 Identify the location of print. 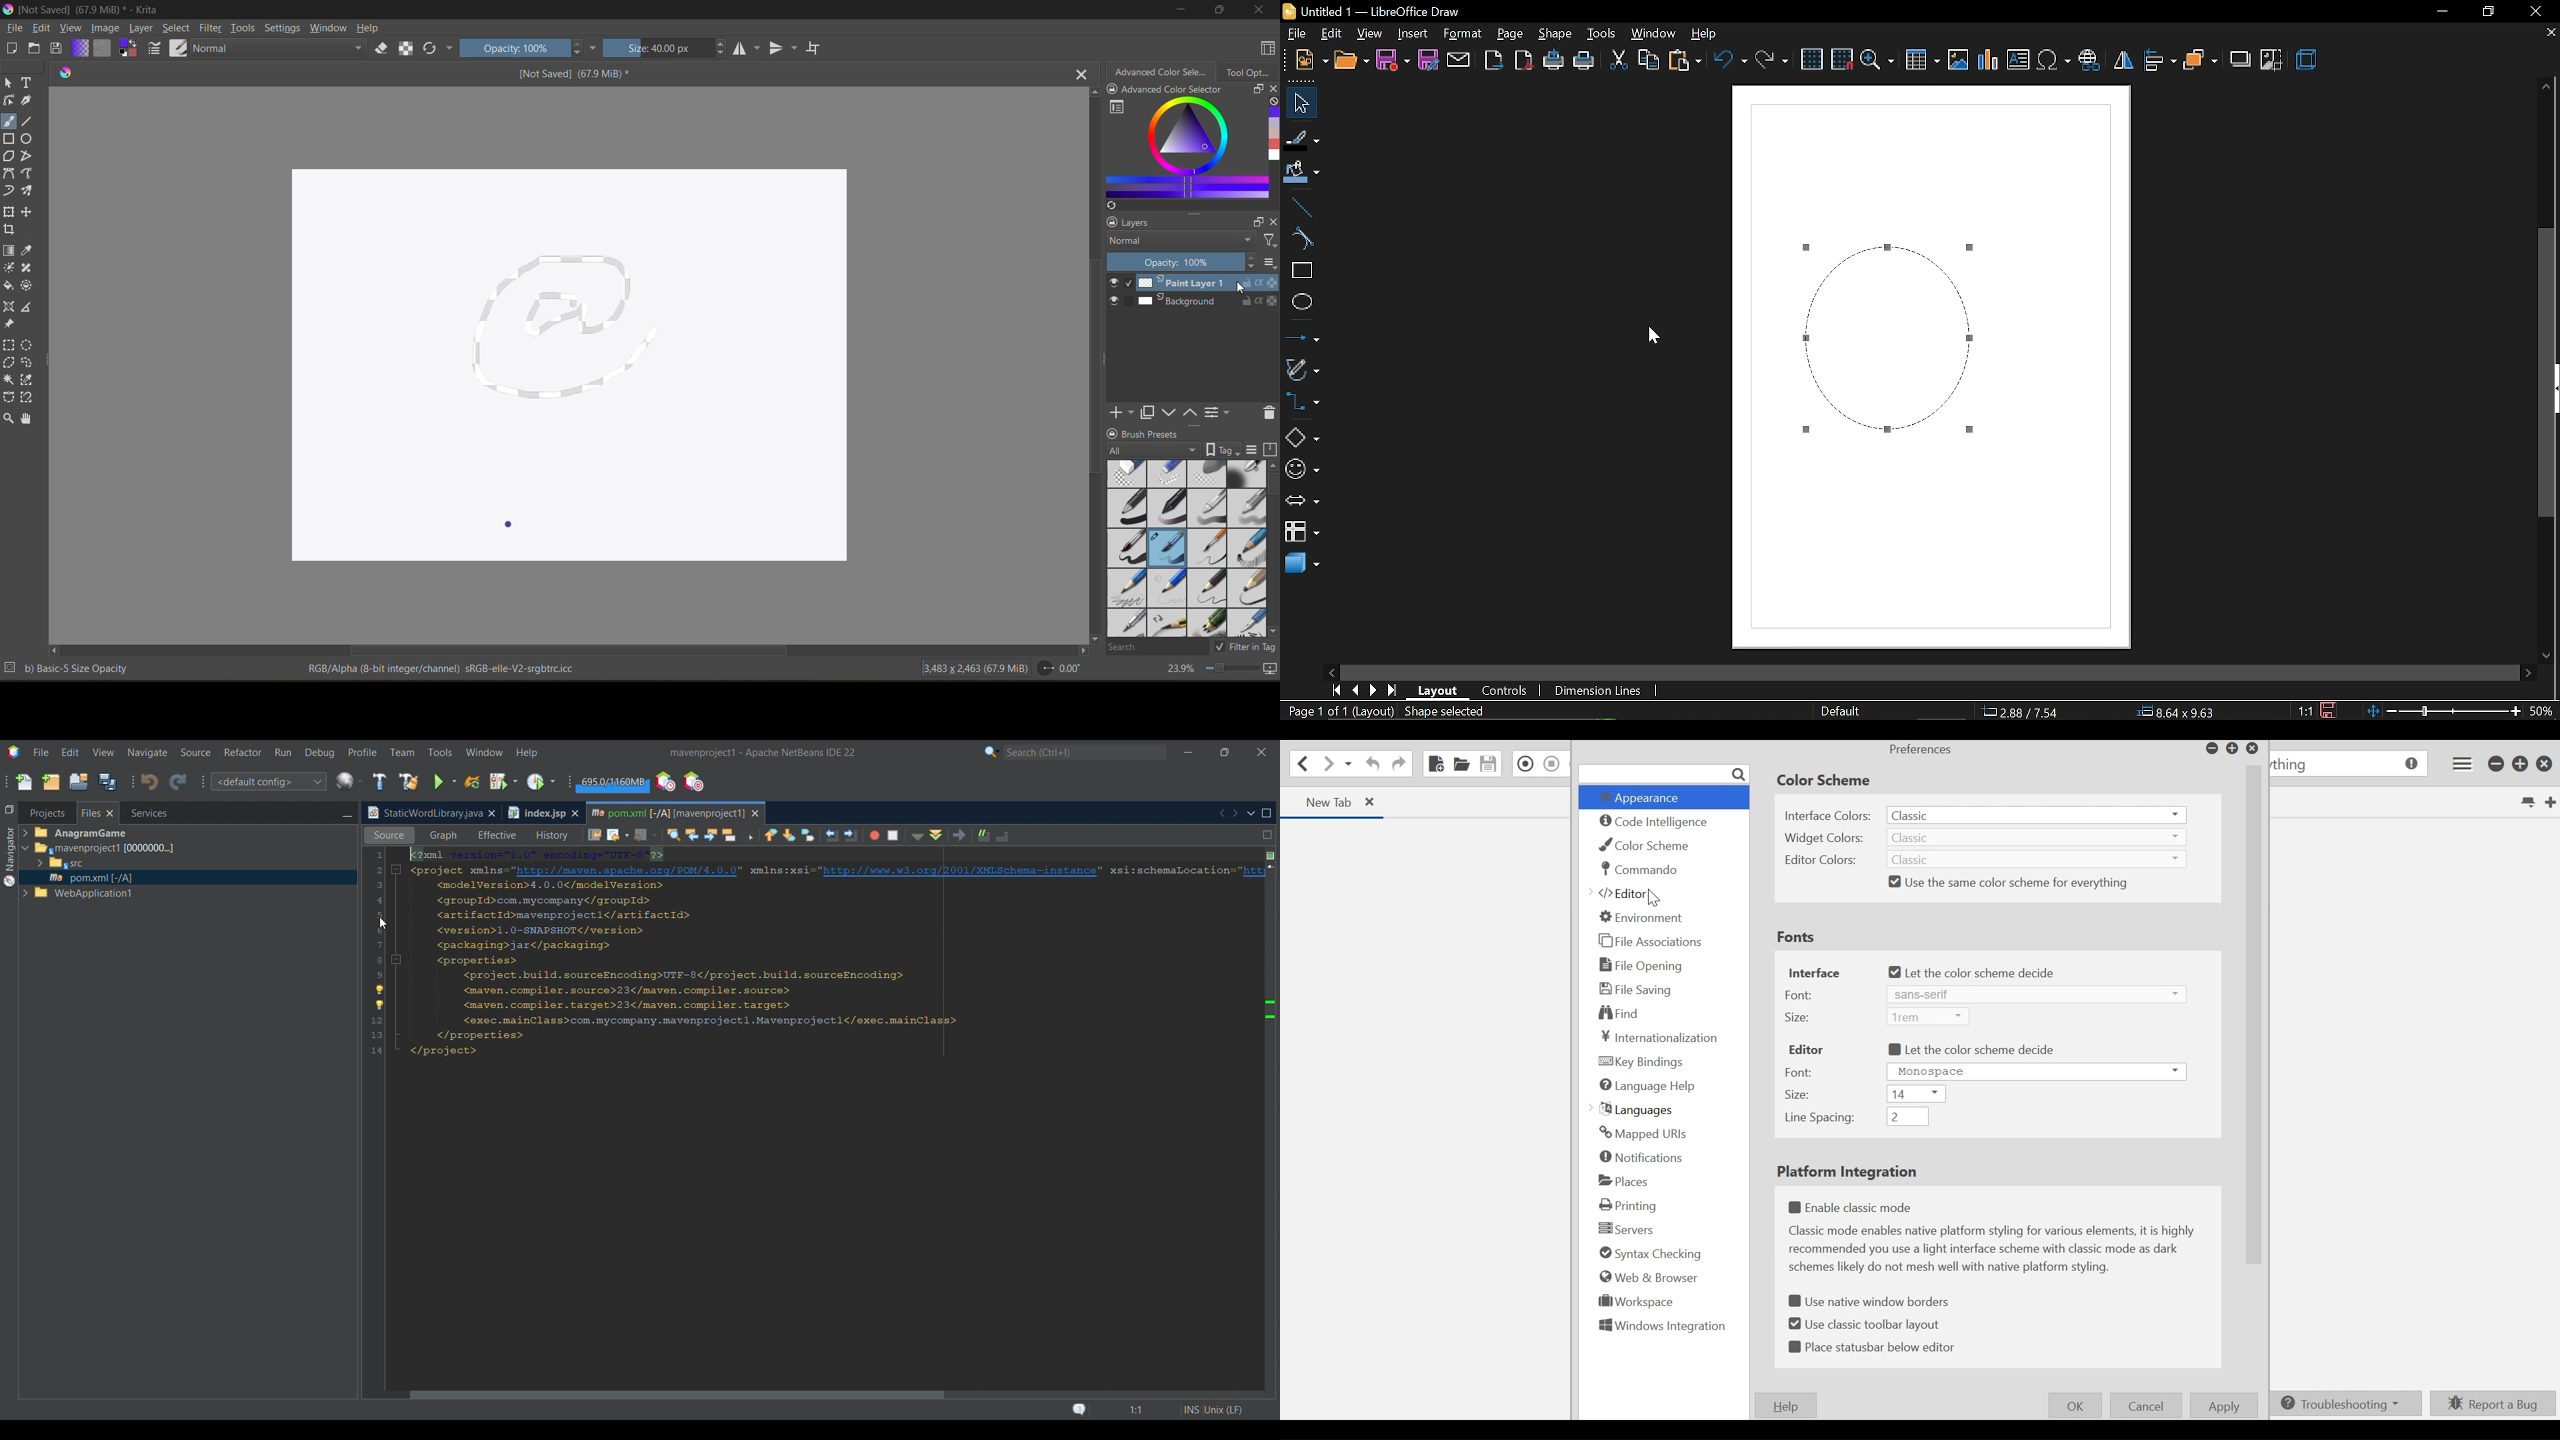
(1586, 60).